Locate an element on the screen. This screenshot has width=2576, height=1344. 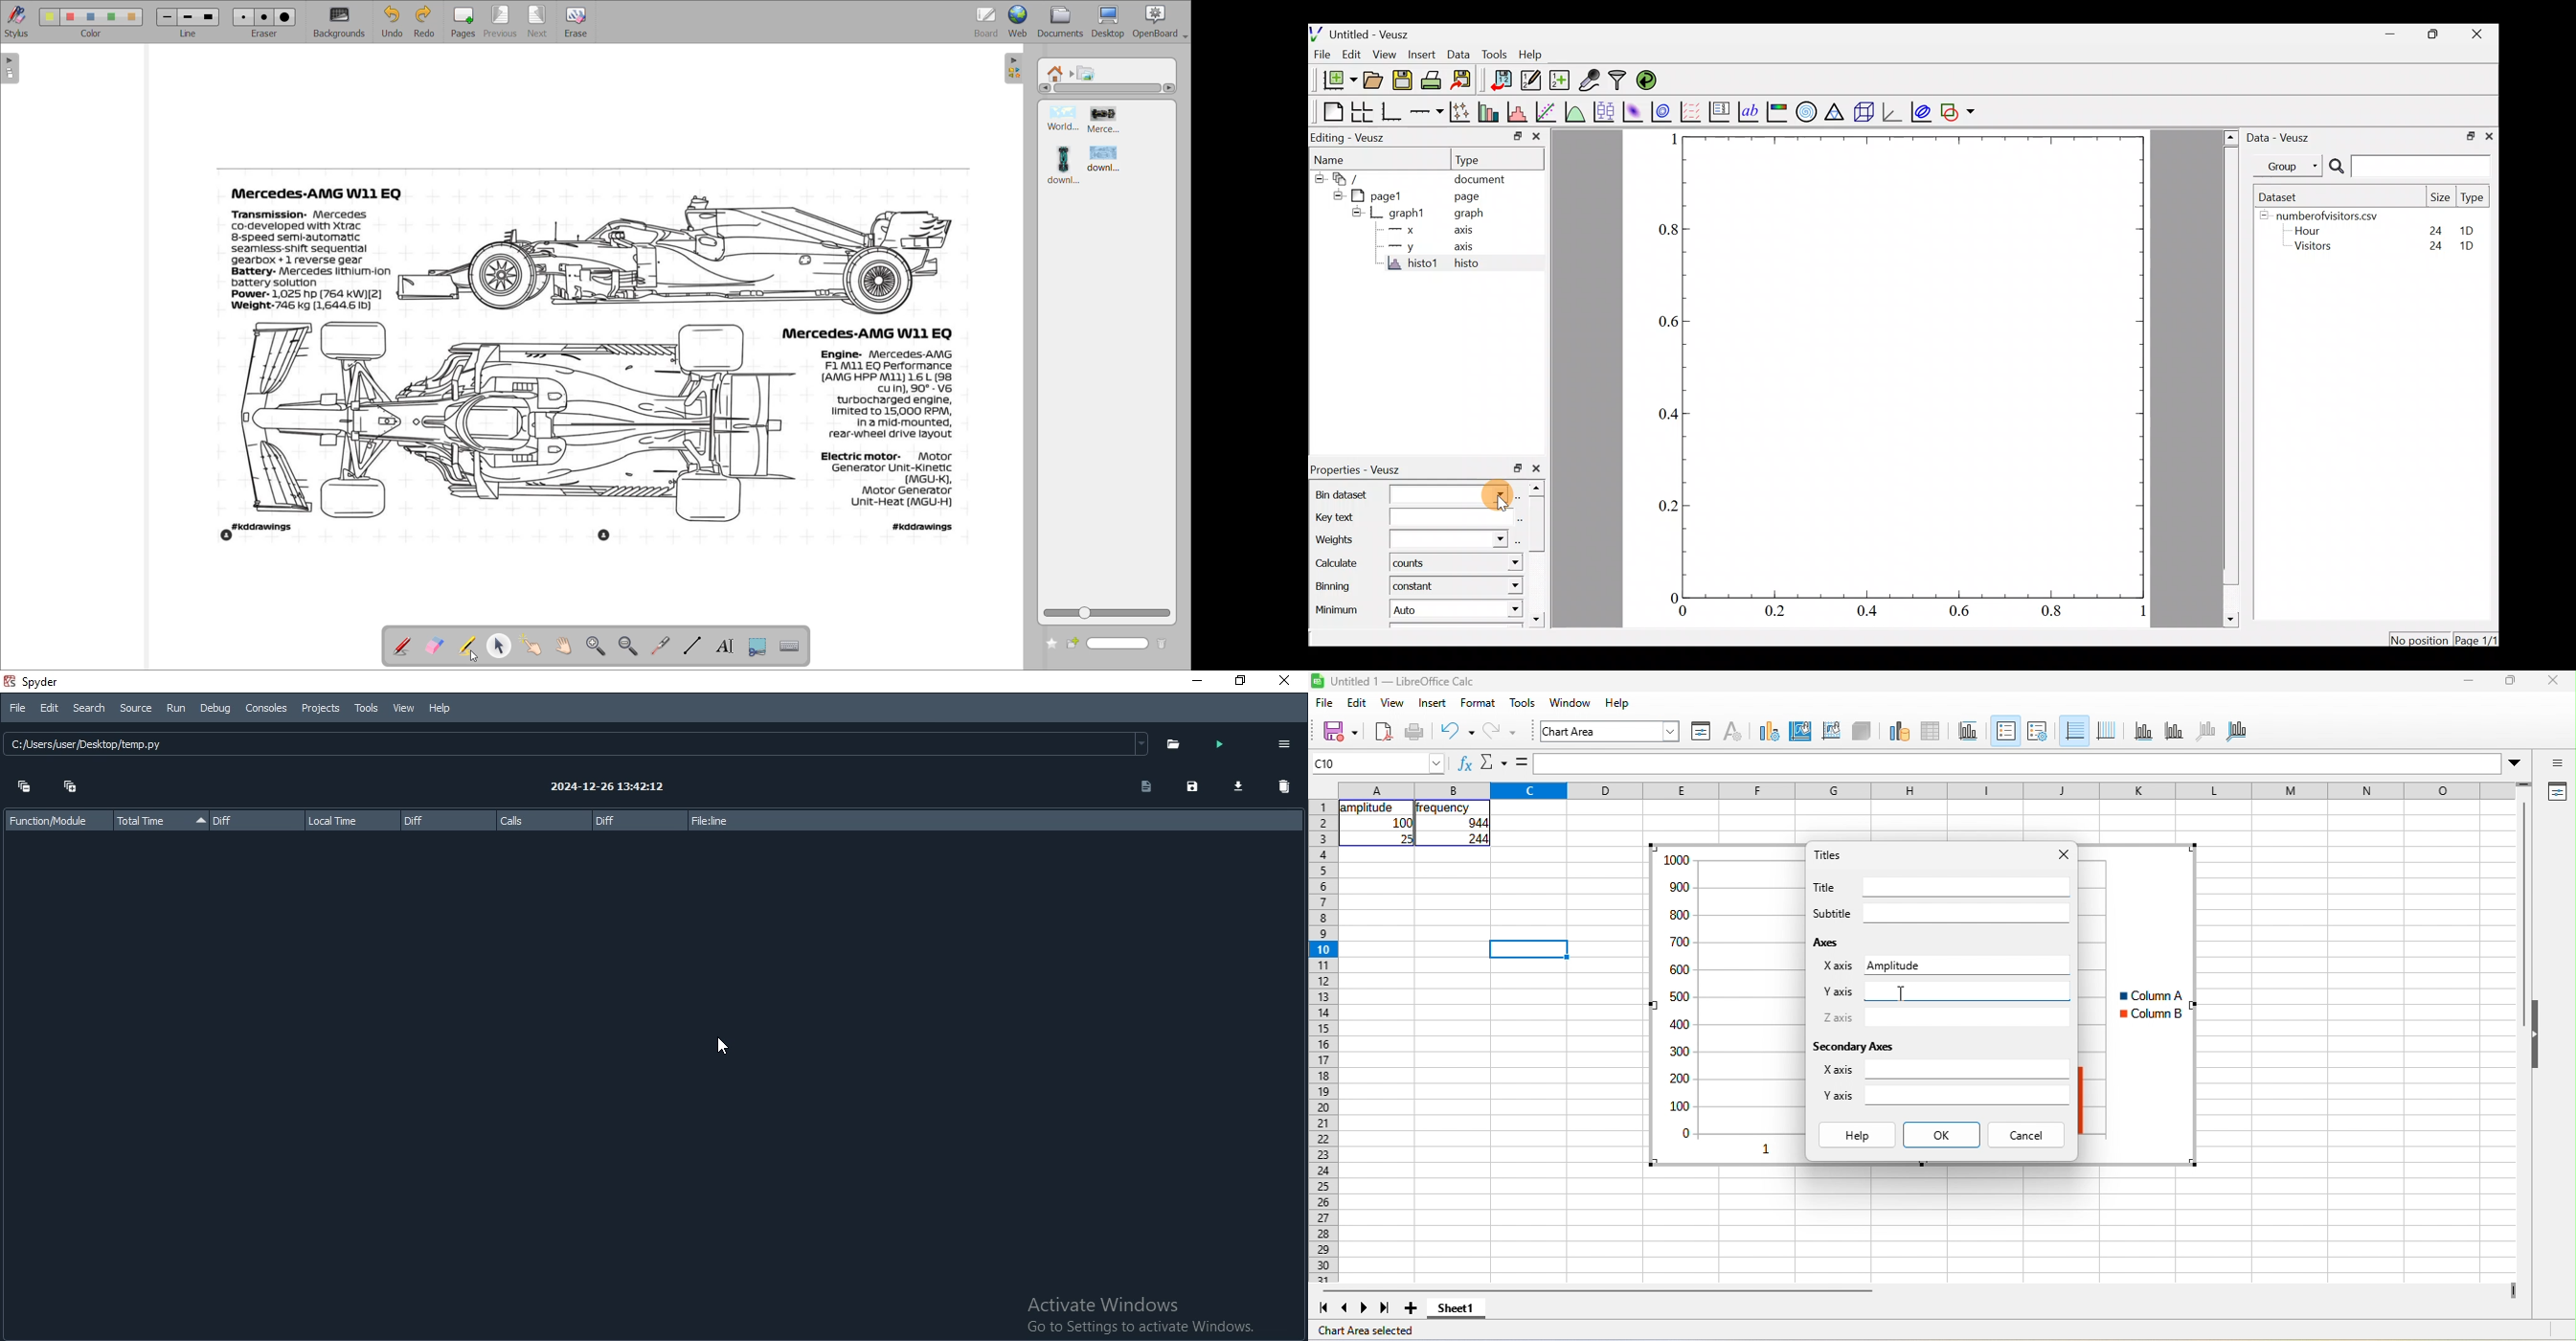
Input for X axis is located at coordinates (1997, 964).